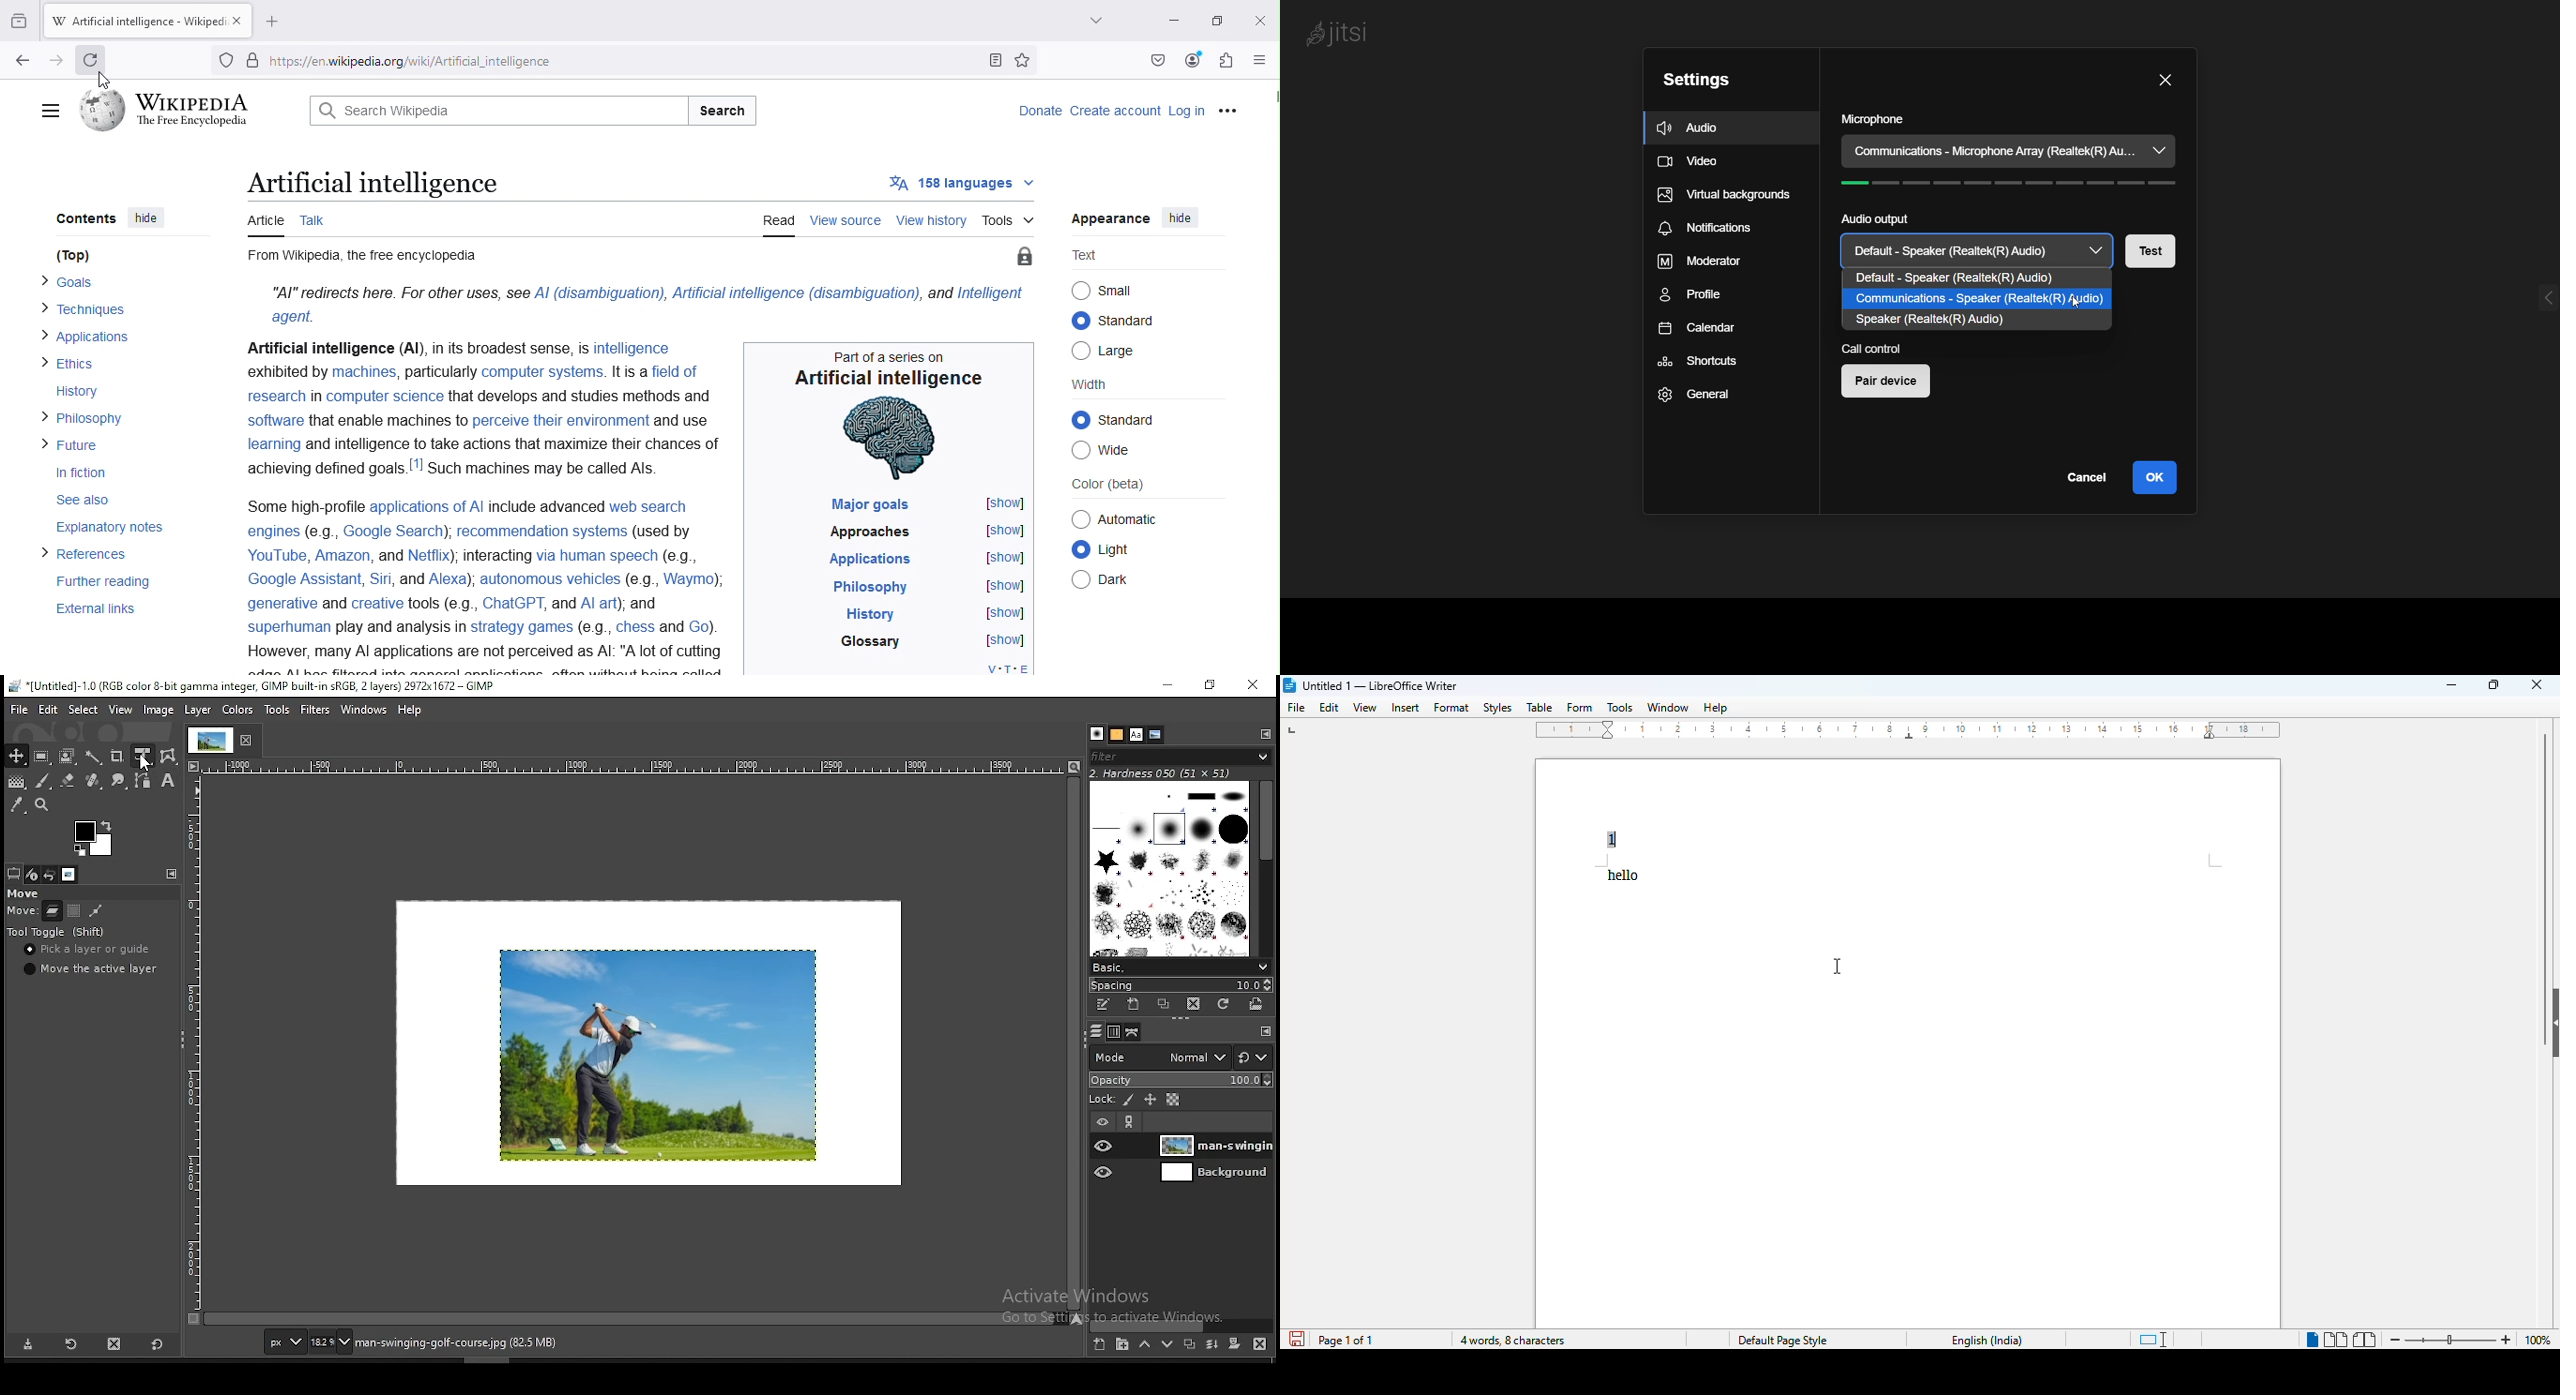 Image resolution: width=2576 pixels, height=1400 pixels. Describe the element at coordinates (332, 1341) in the screenshot. I see `zoom status` at that location.